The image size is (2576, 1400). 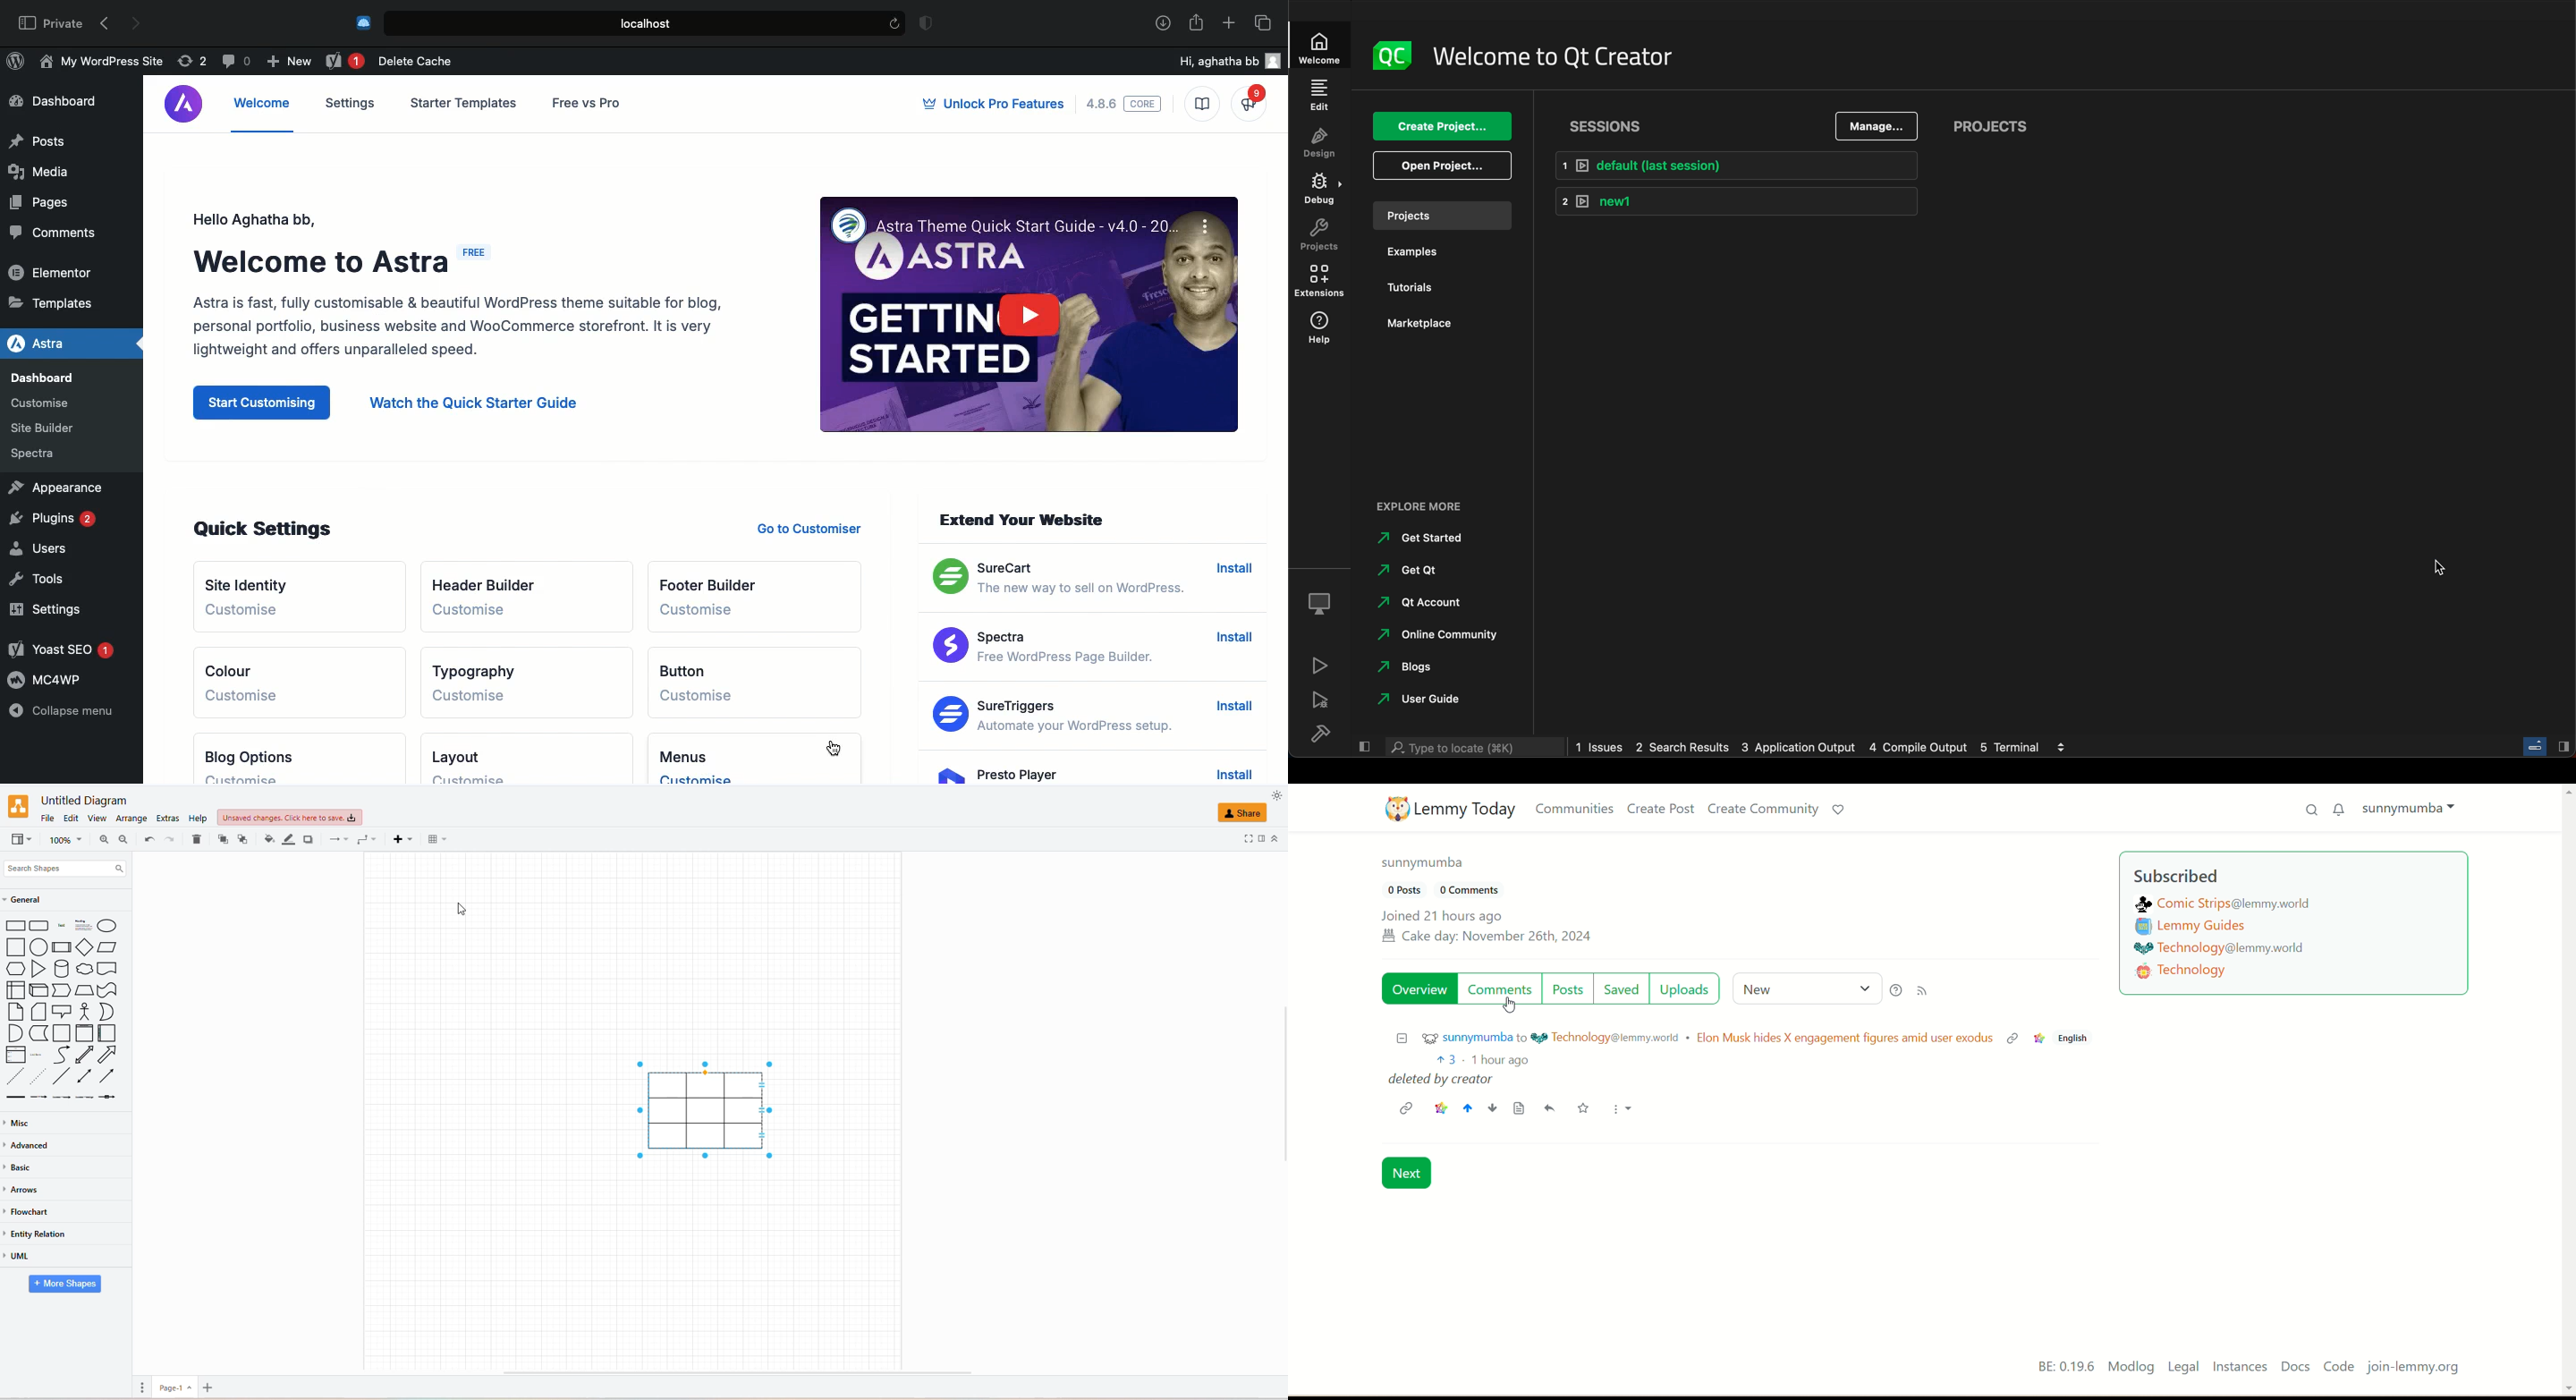 What do you see at coordinates (101, 61) in the screenshot?
I see `My WordPress Site` at bounding box center [101, 61].